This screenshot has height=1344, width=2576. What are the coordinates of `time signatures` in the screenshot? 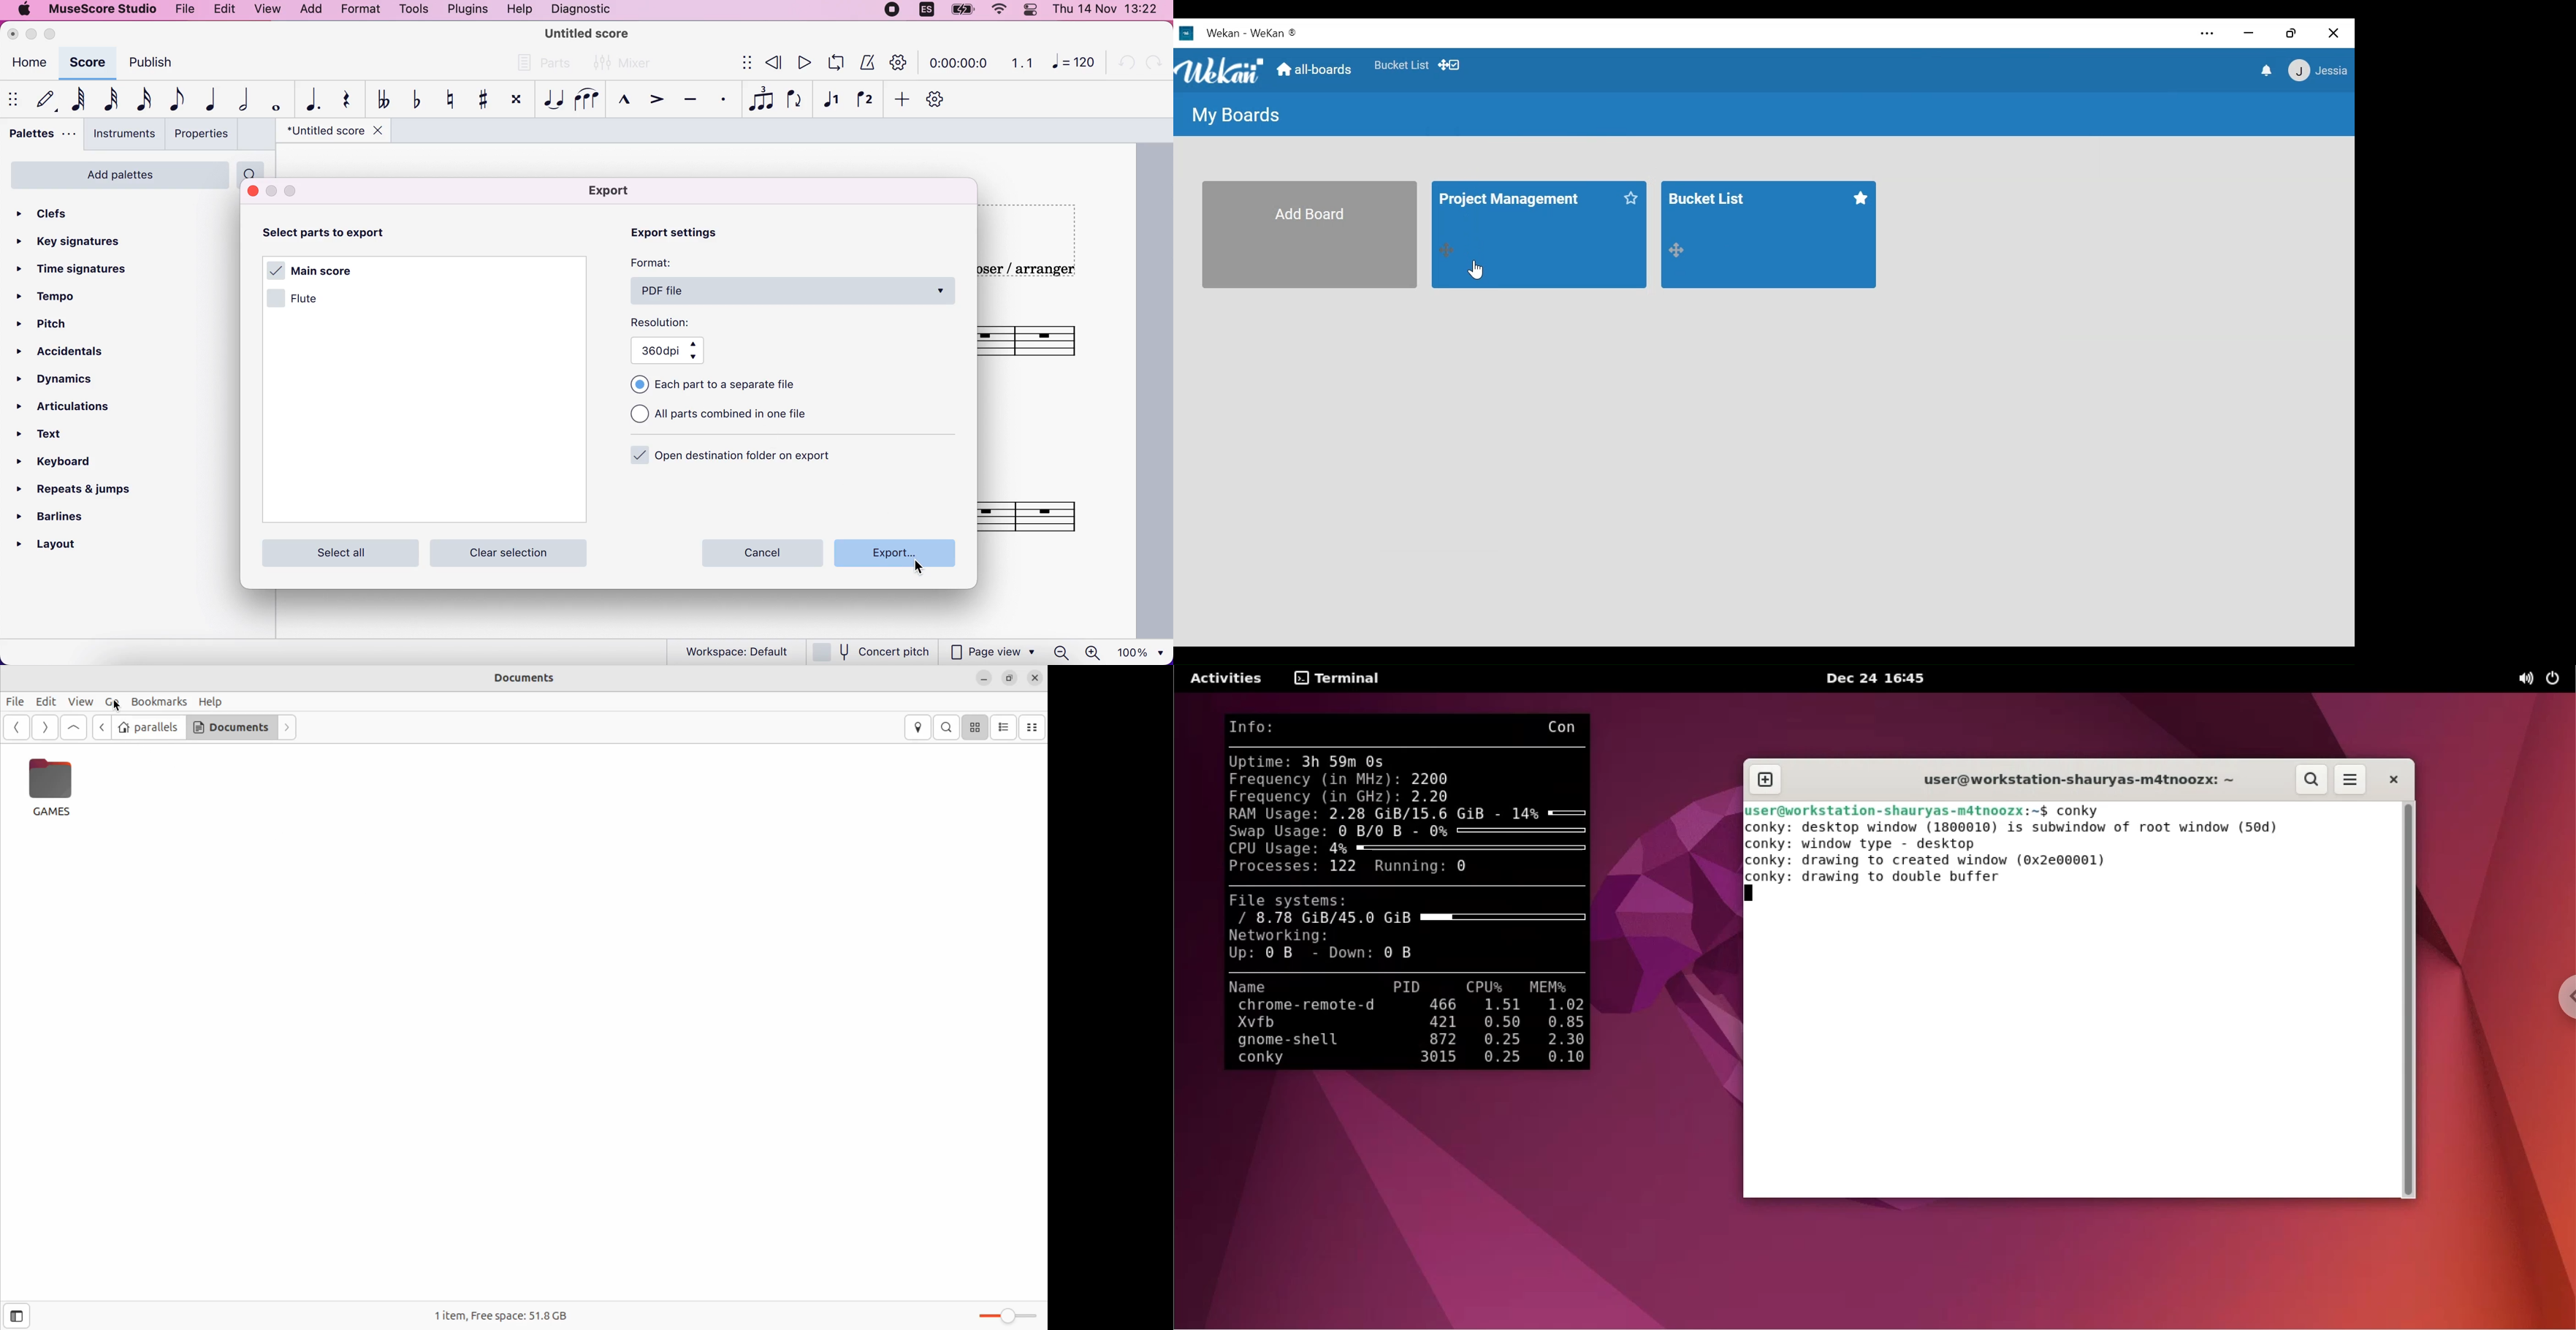 It's located at (87, 270).